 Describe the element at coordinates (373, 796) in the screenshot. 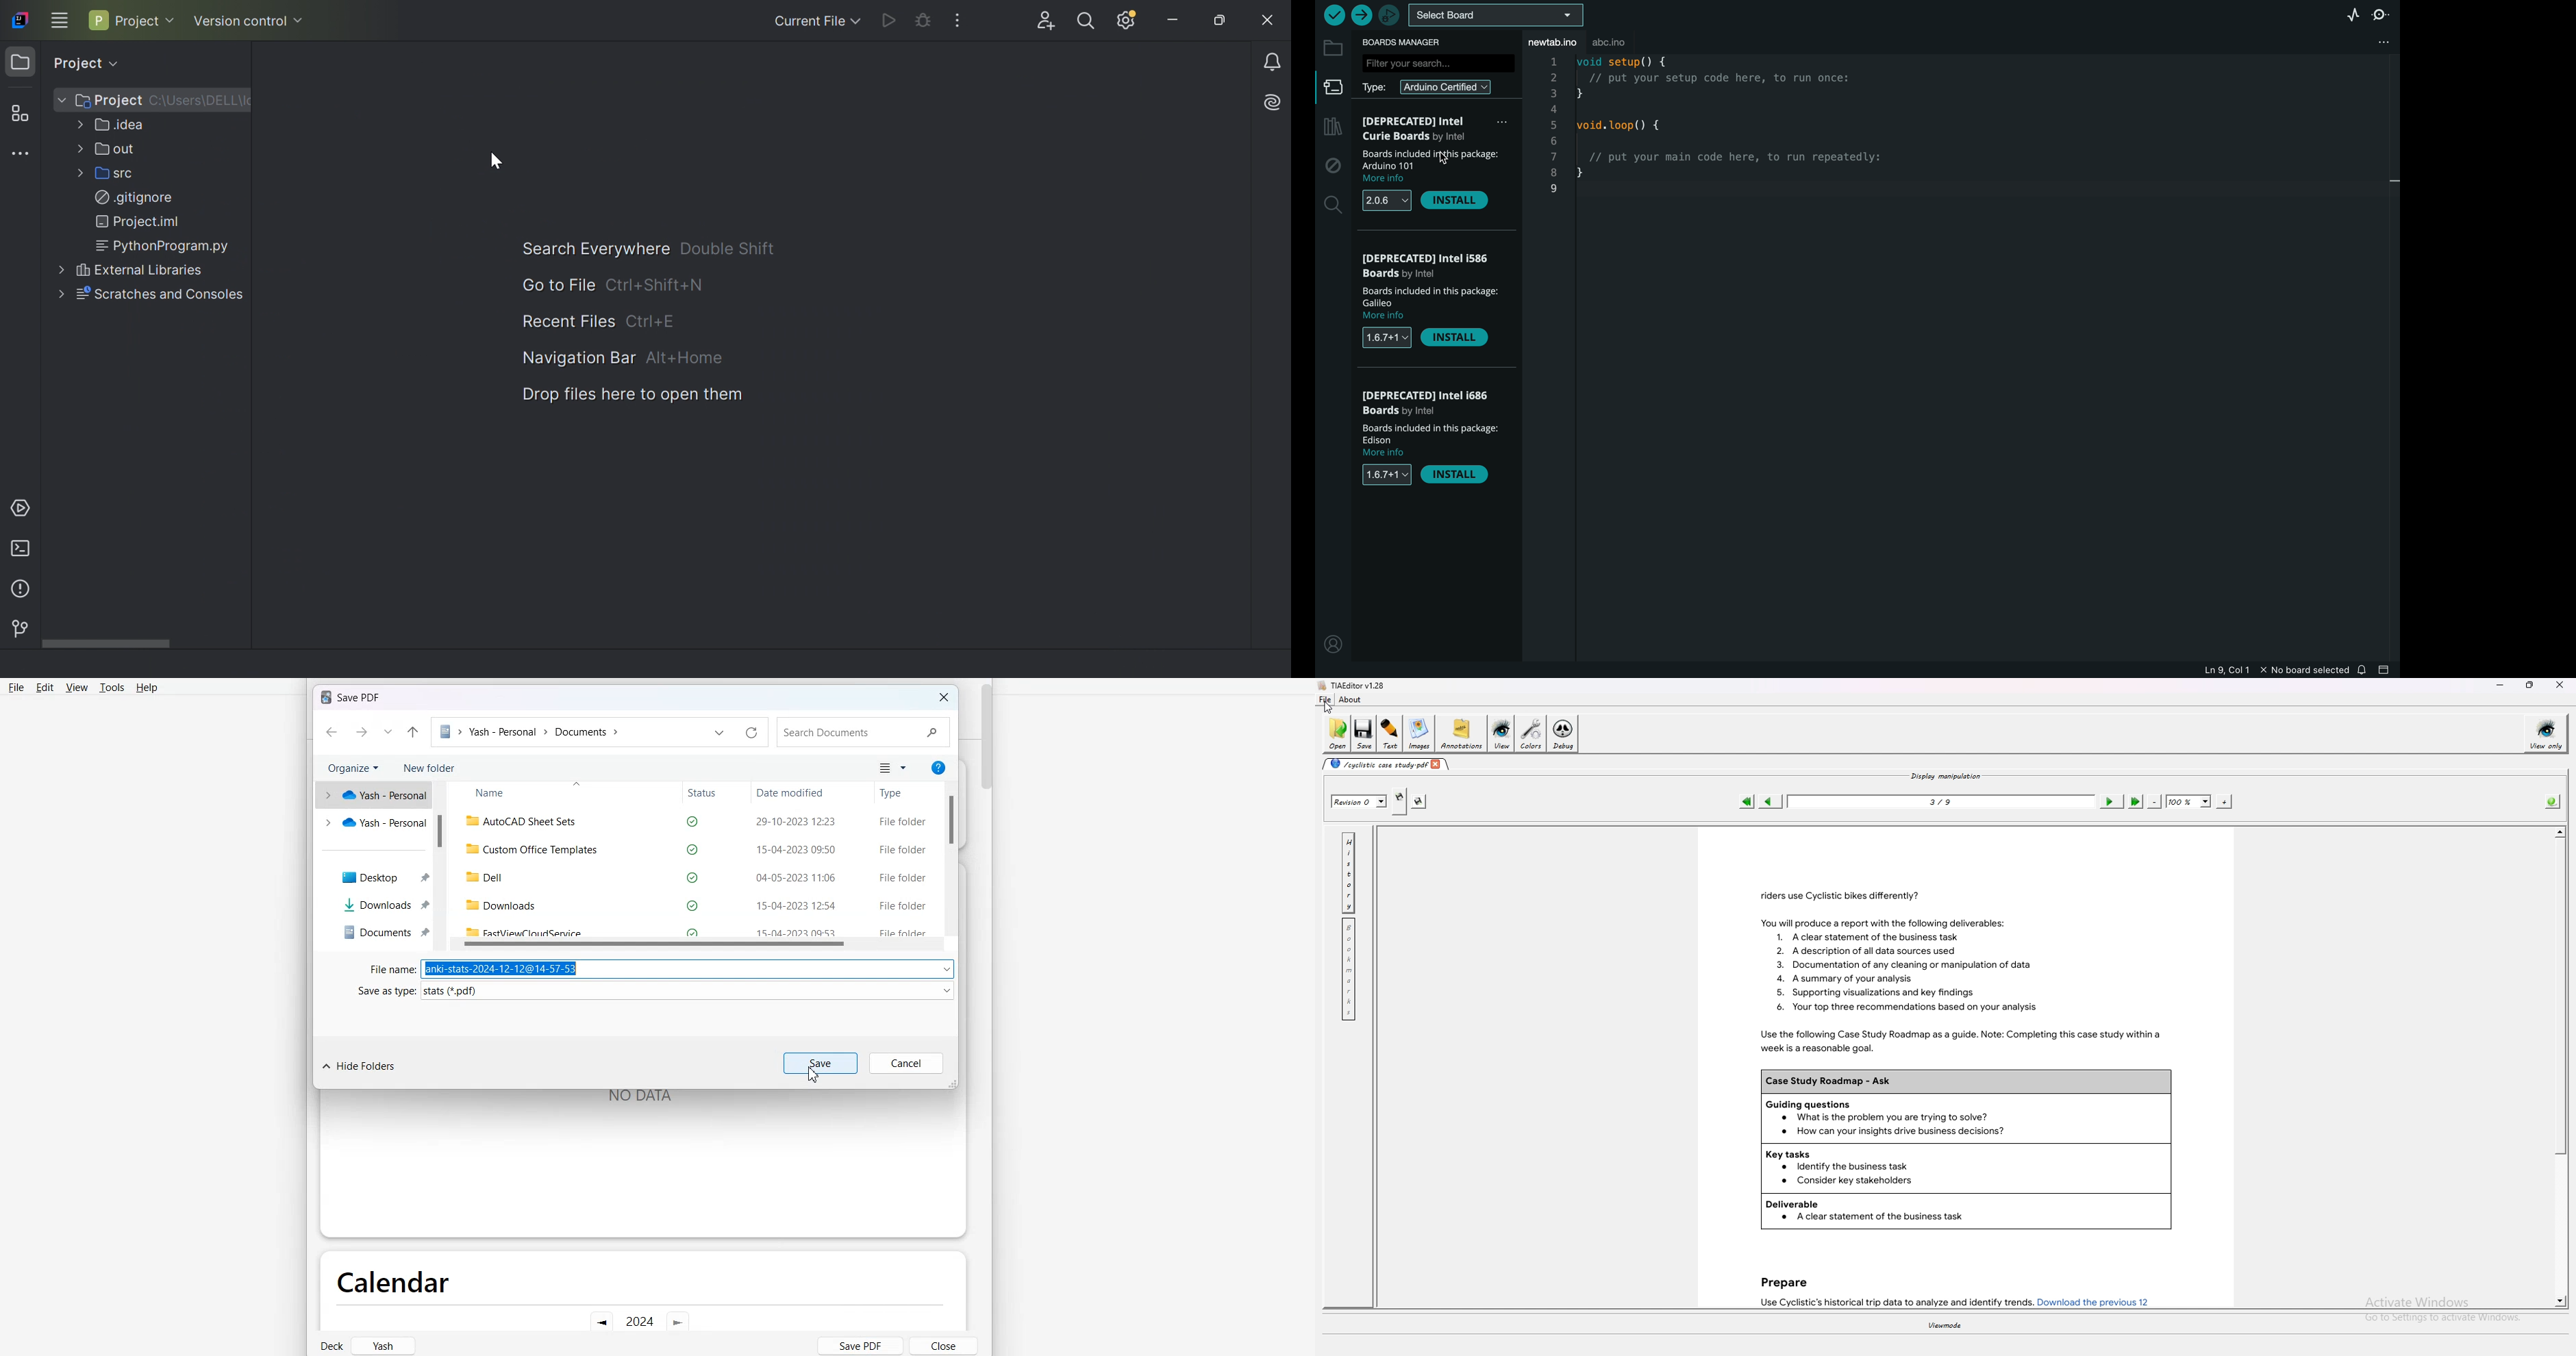

I see `yash personal` at that location.